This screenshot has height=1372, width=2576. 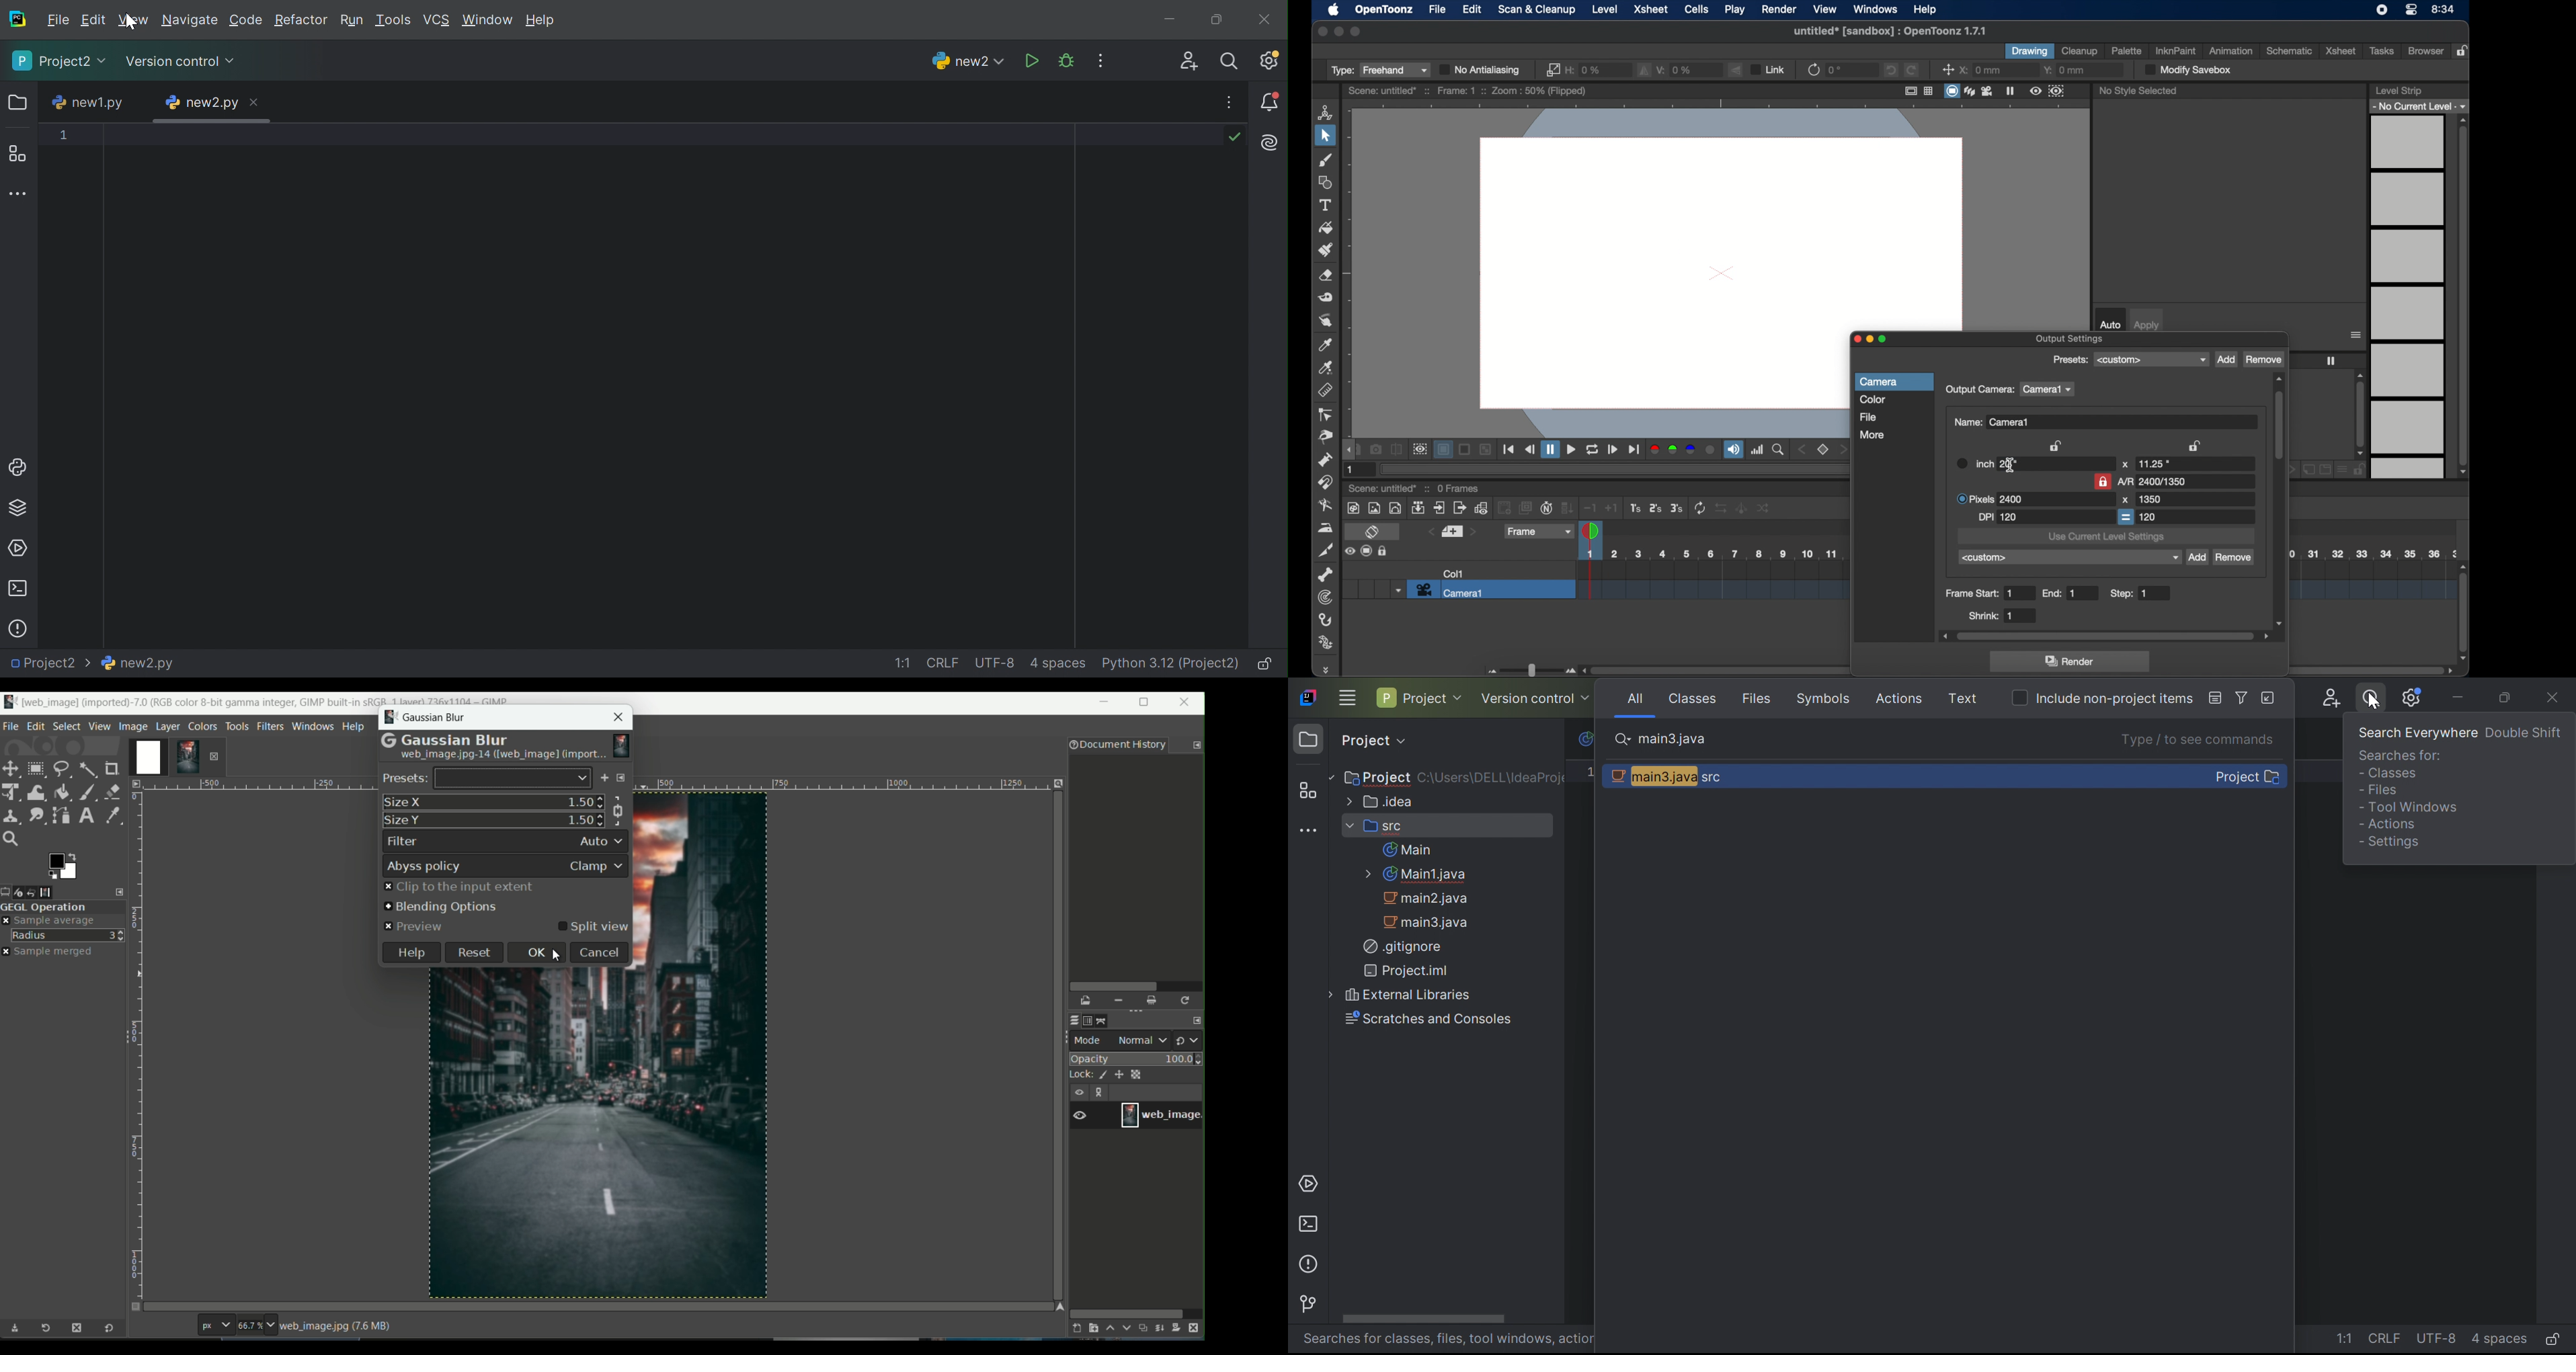 I want to click on File, so click(x=56, y=19).